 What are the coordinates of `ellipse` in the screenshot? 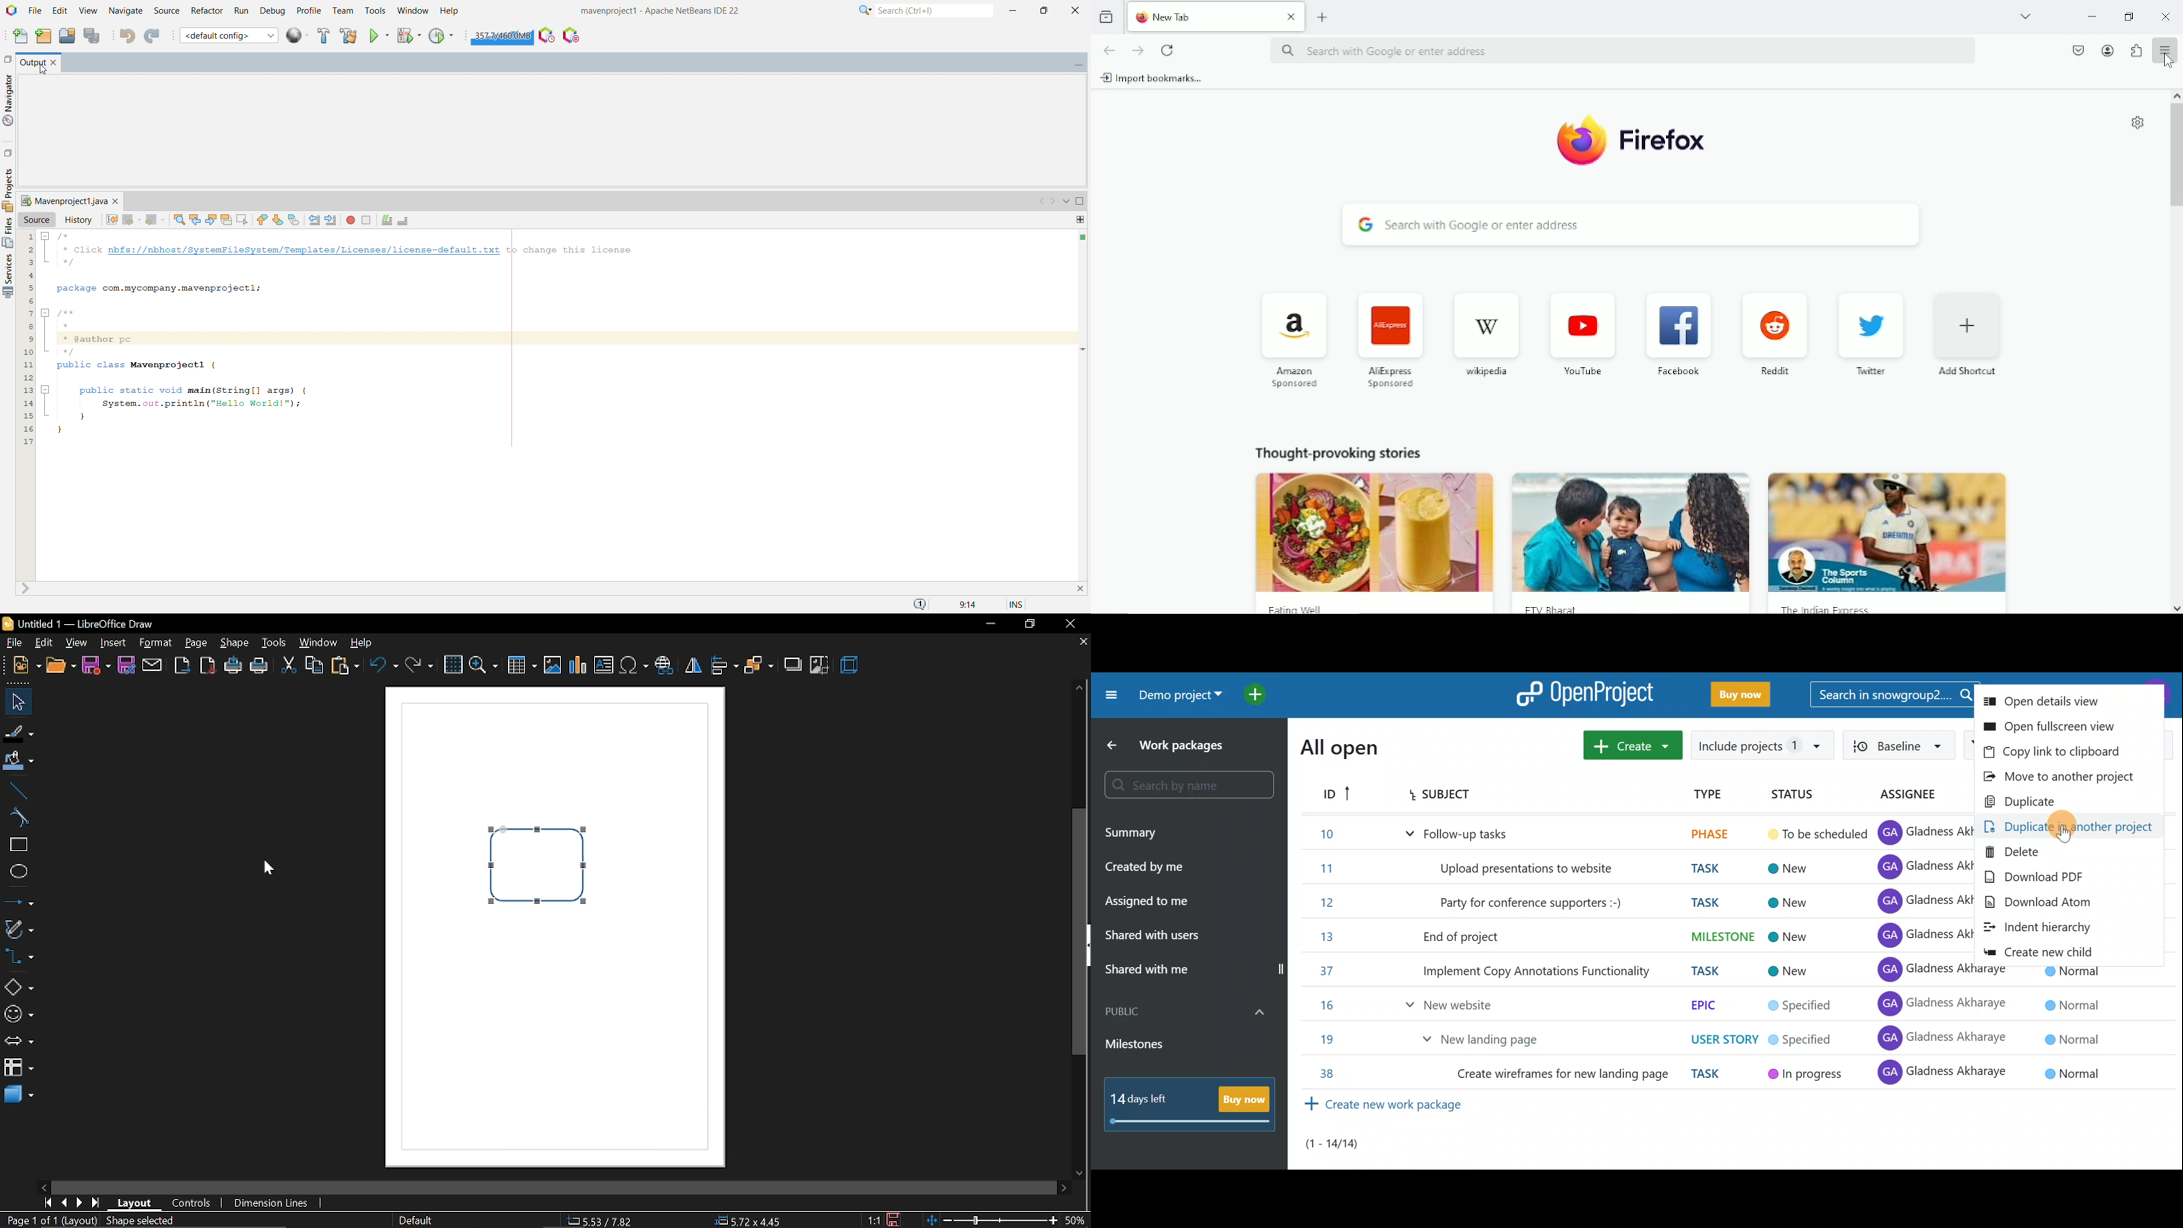 It's located at (19, 874).